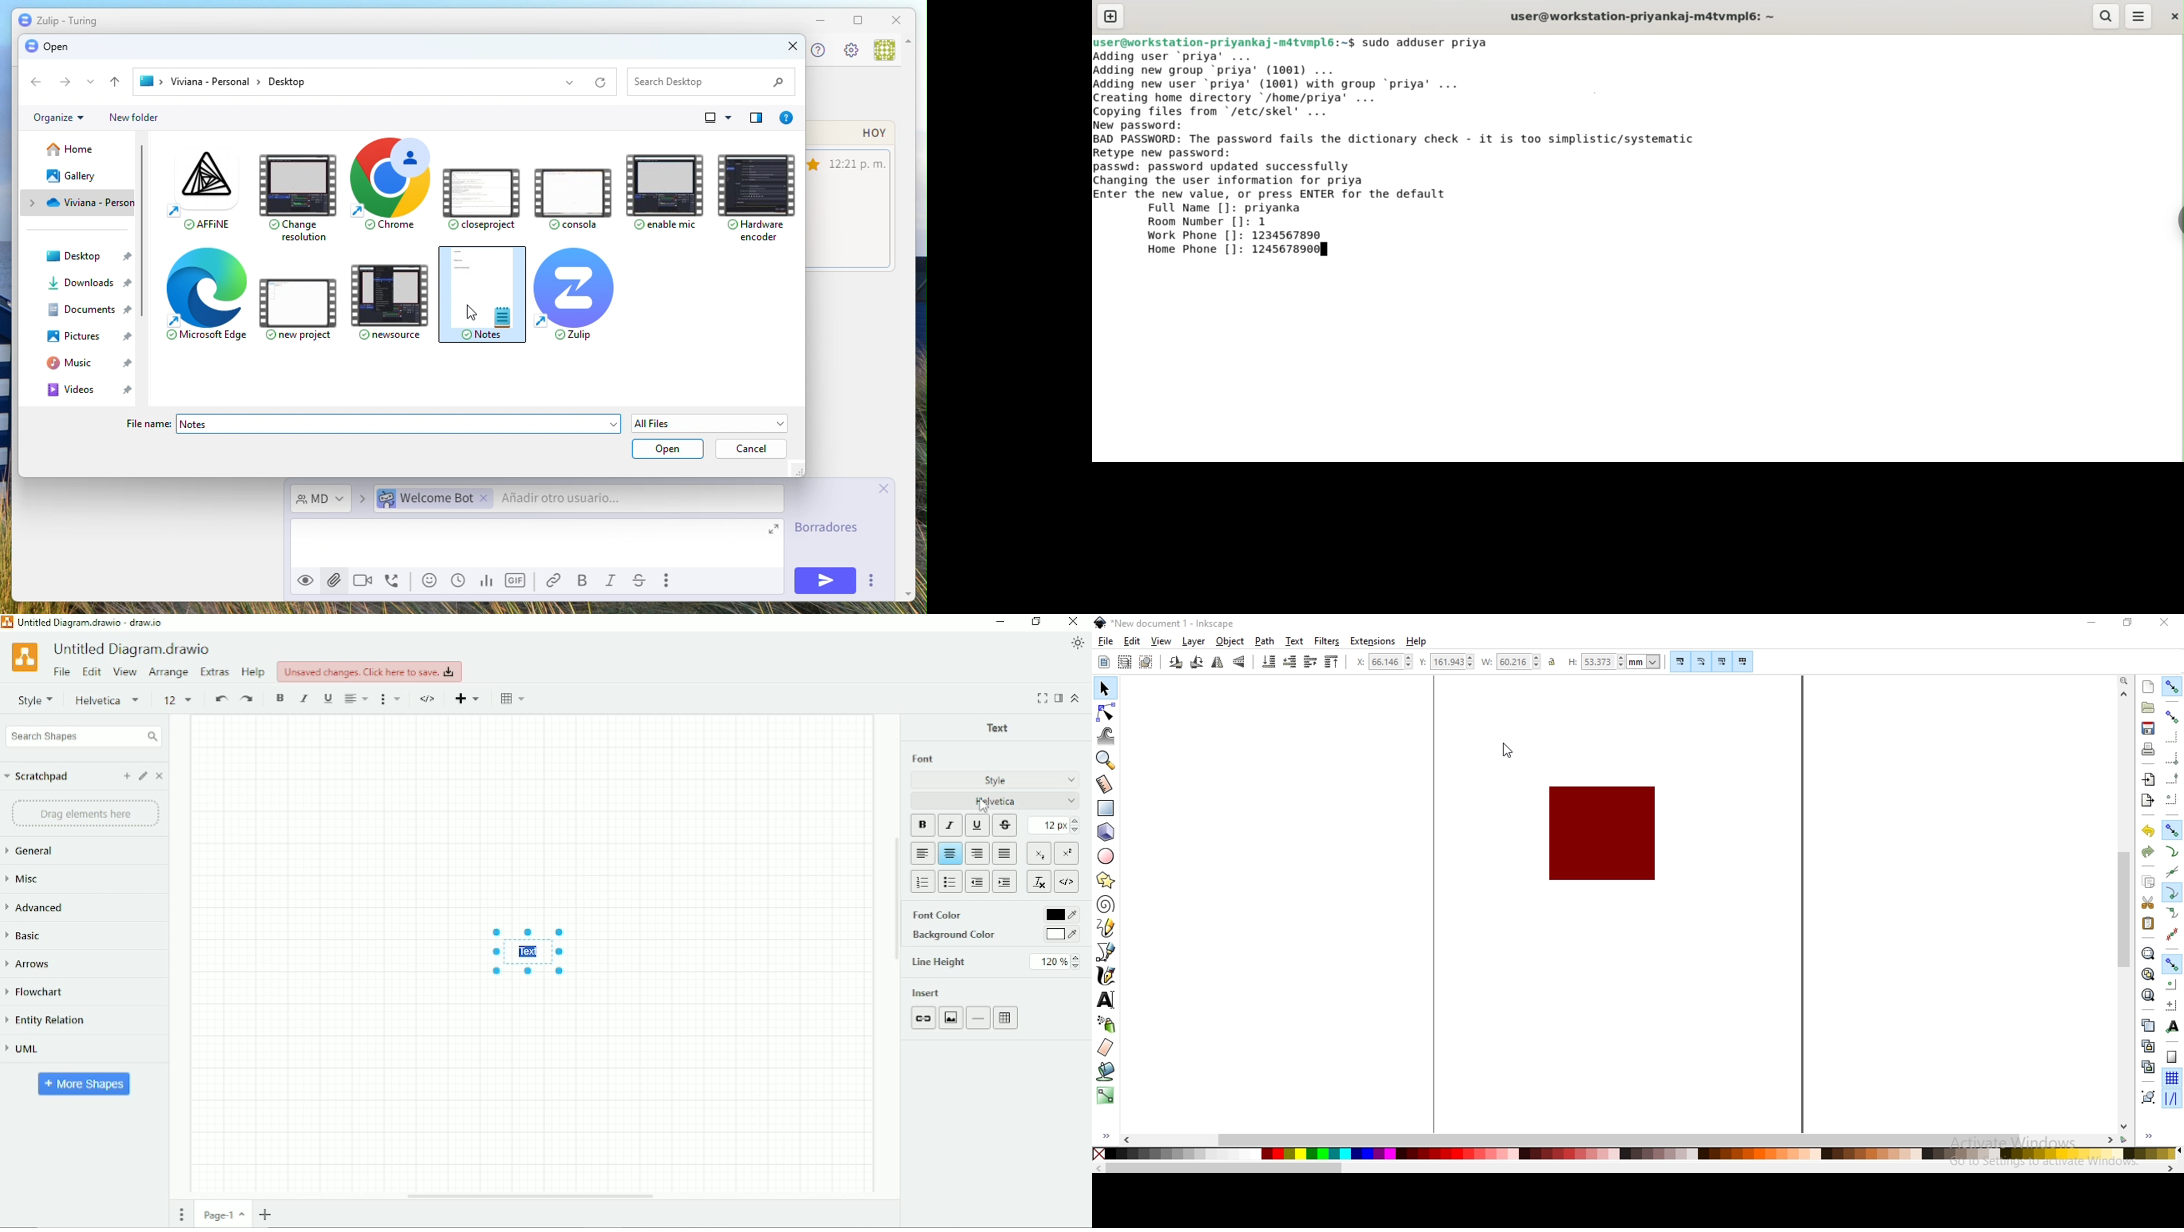 This screenshot has height=1232, width=2184. What do you see at coordinates (923, 826) in the screenshot?
I see `Bold` at bounding box center [923, 826].